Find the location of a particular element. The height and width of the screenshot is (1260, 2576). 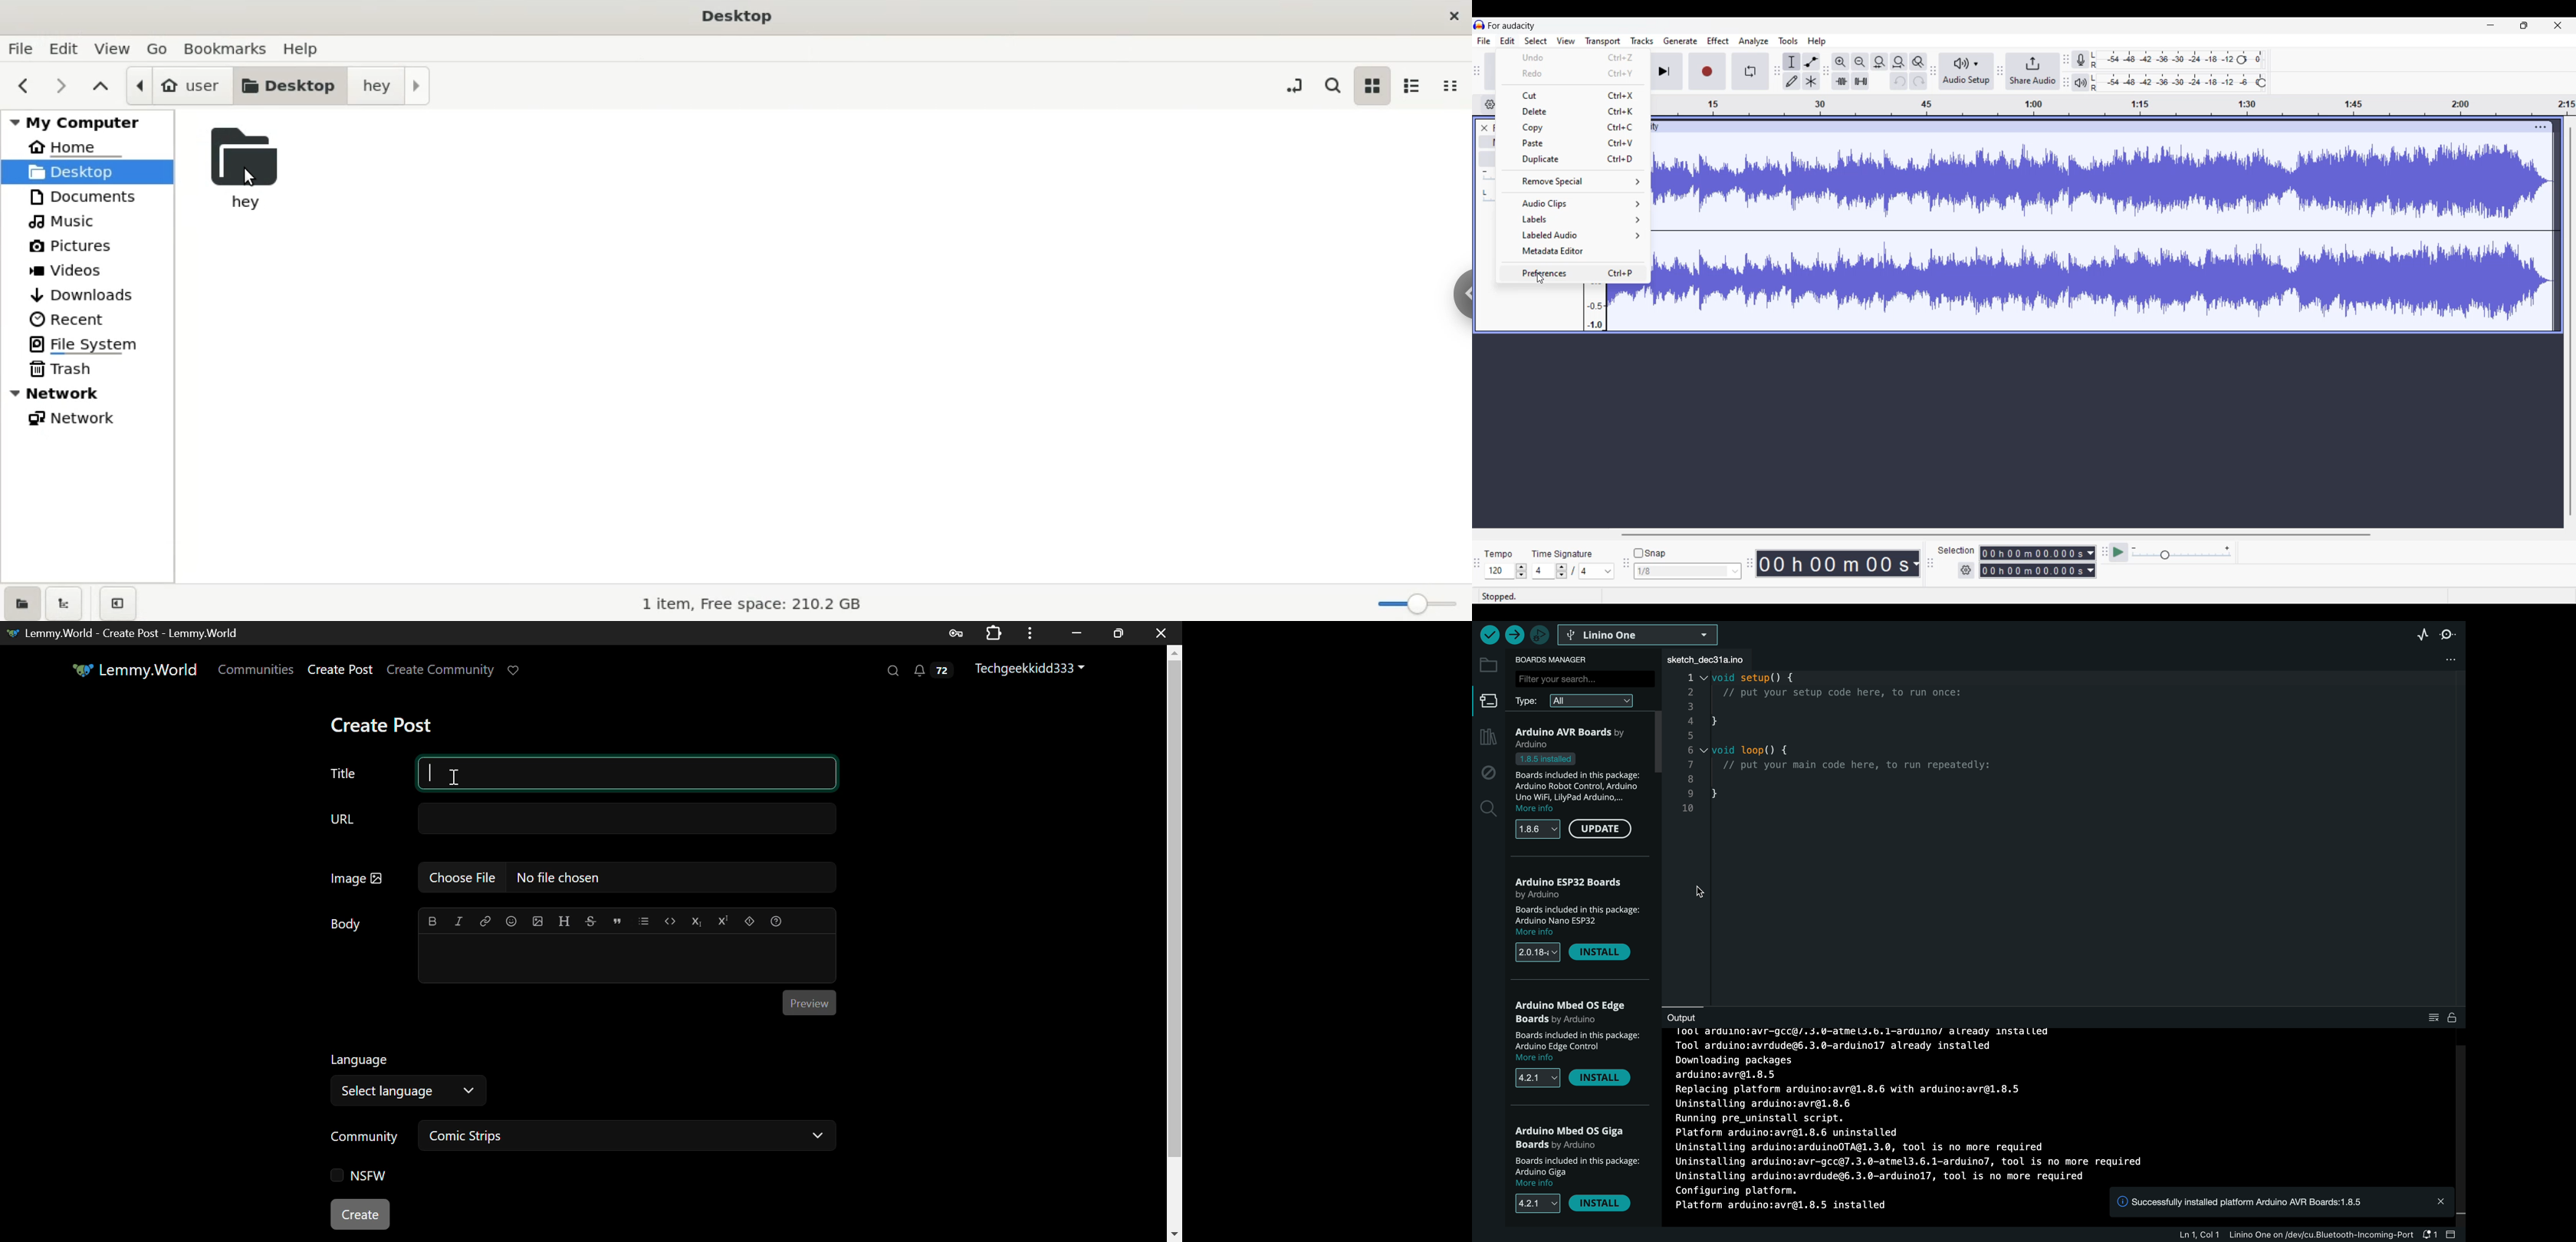

Indicates options to select measurement is located at coordinates (1956, 550).